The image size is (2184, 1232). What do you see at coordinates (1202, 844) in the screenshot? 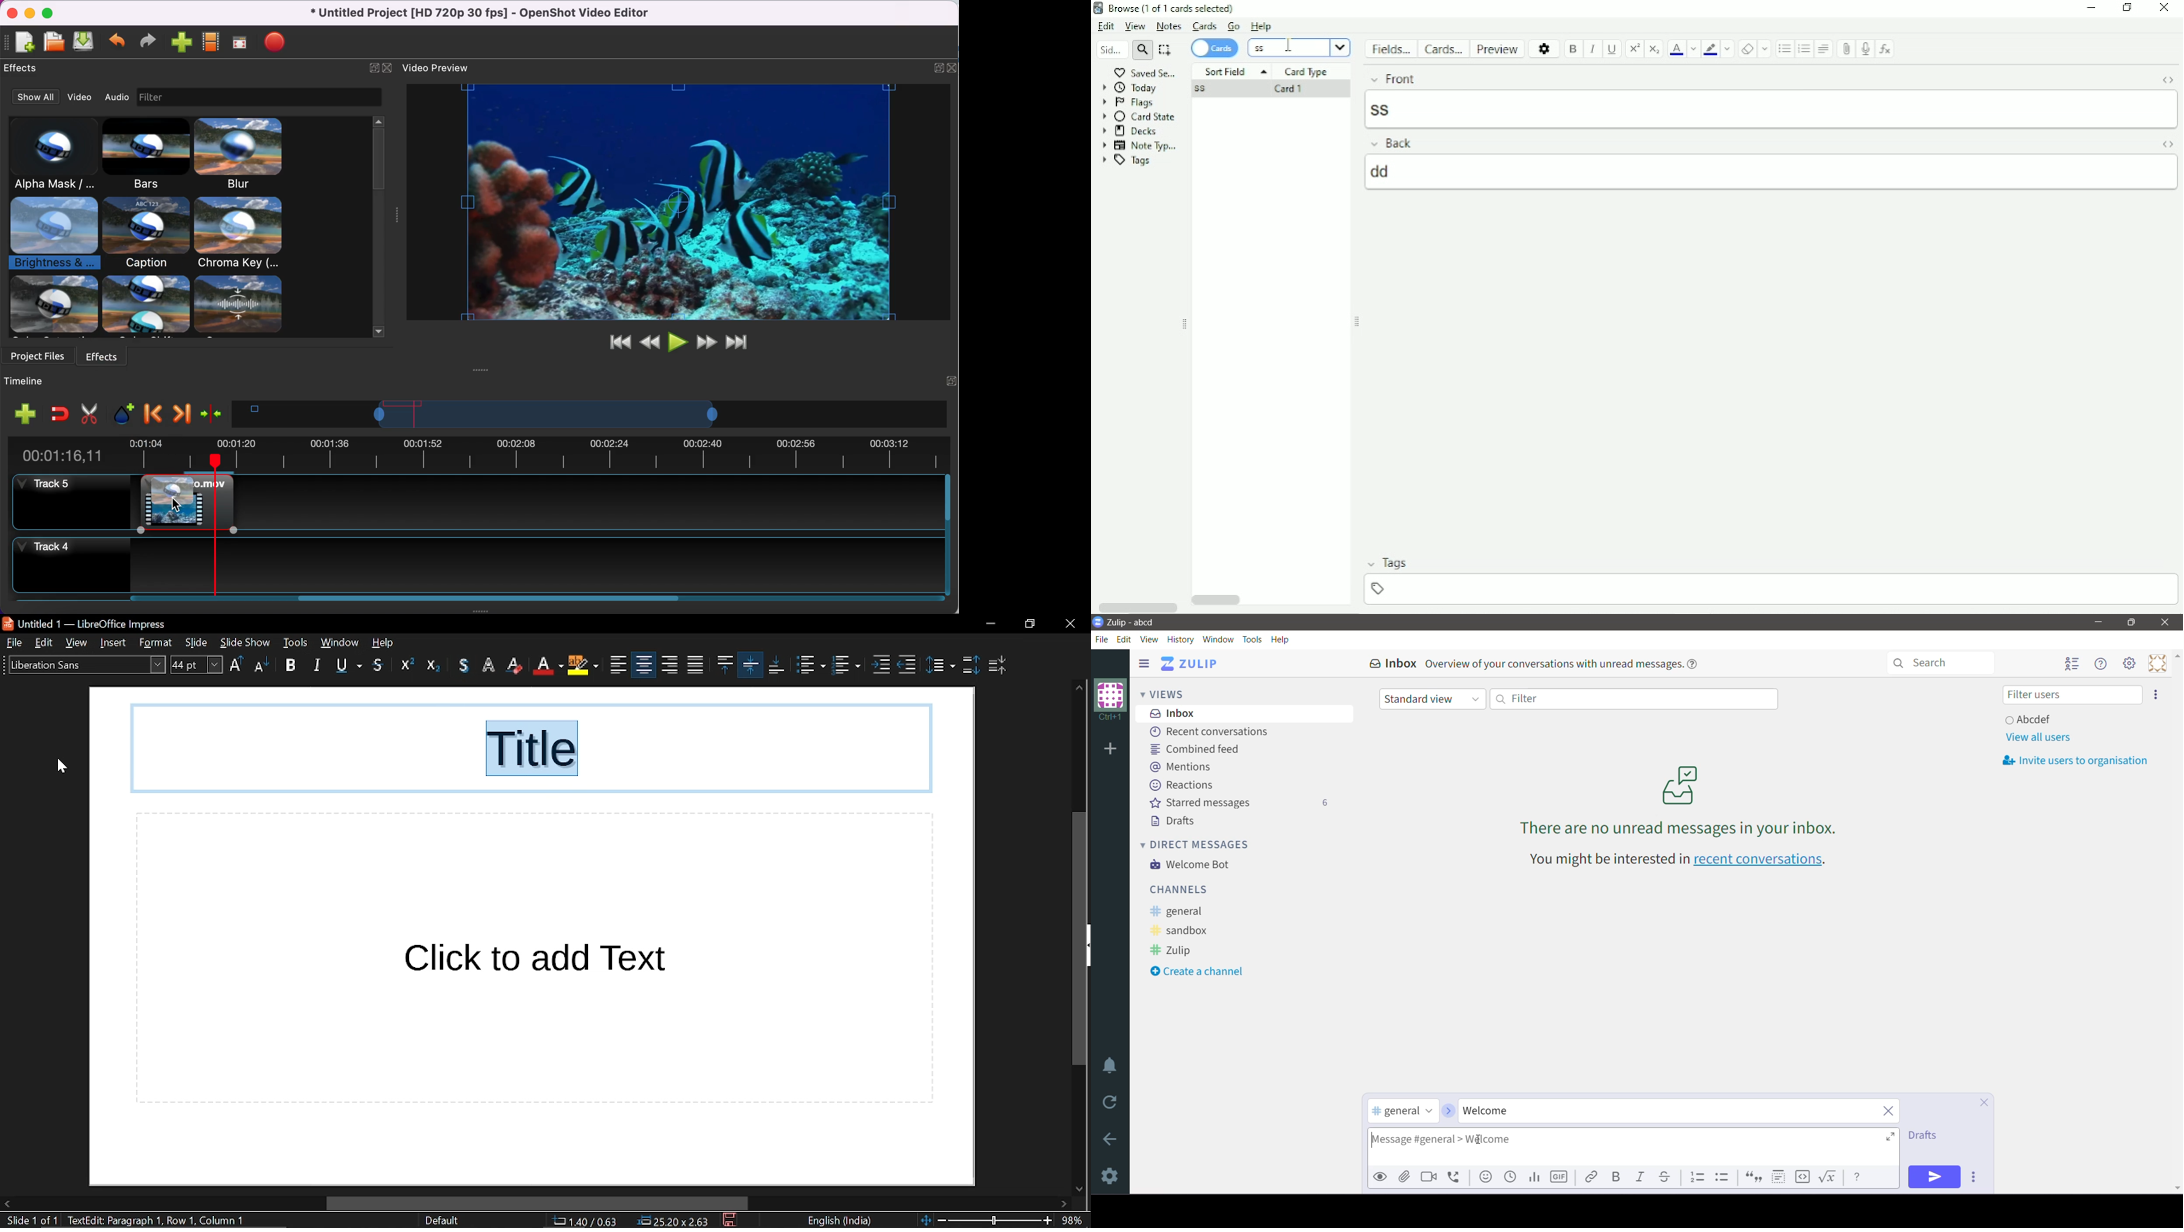
I see `Direct Messages` at bounding box center [1202, 844].